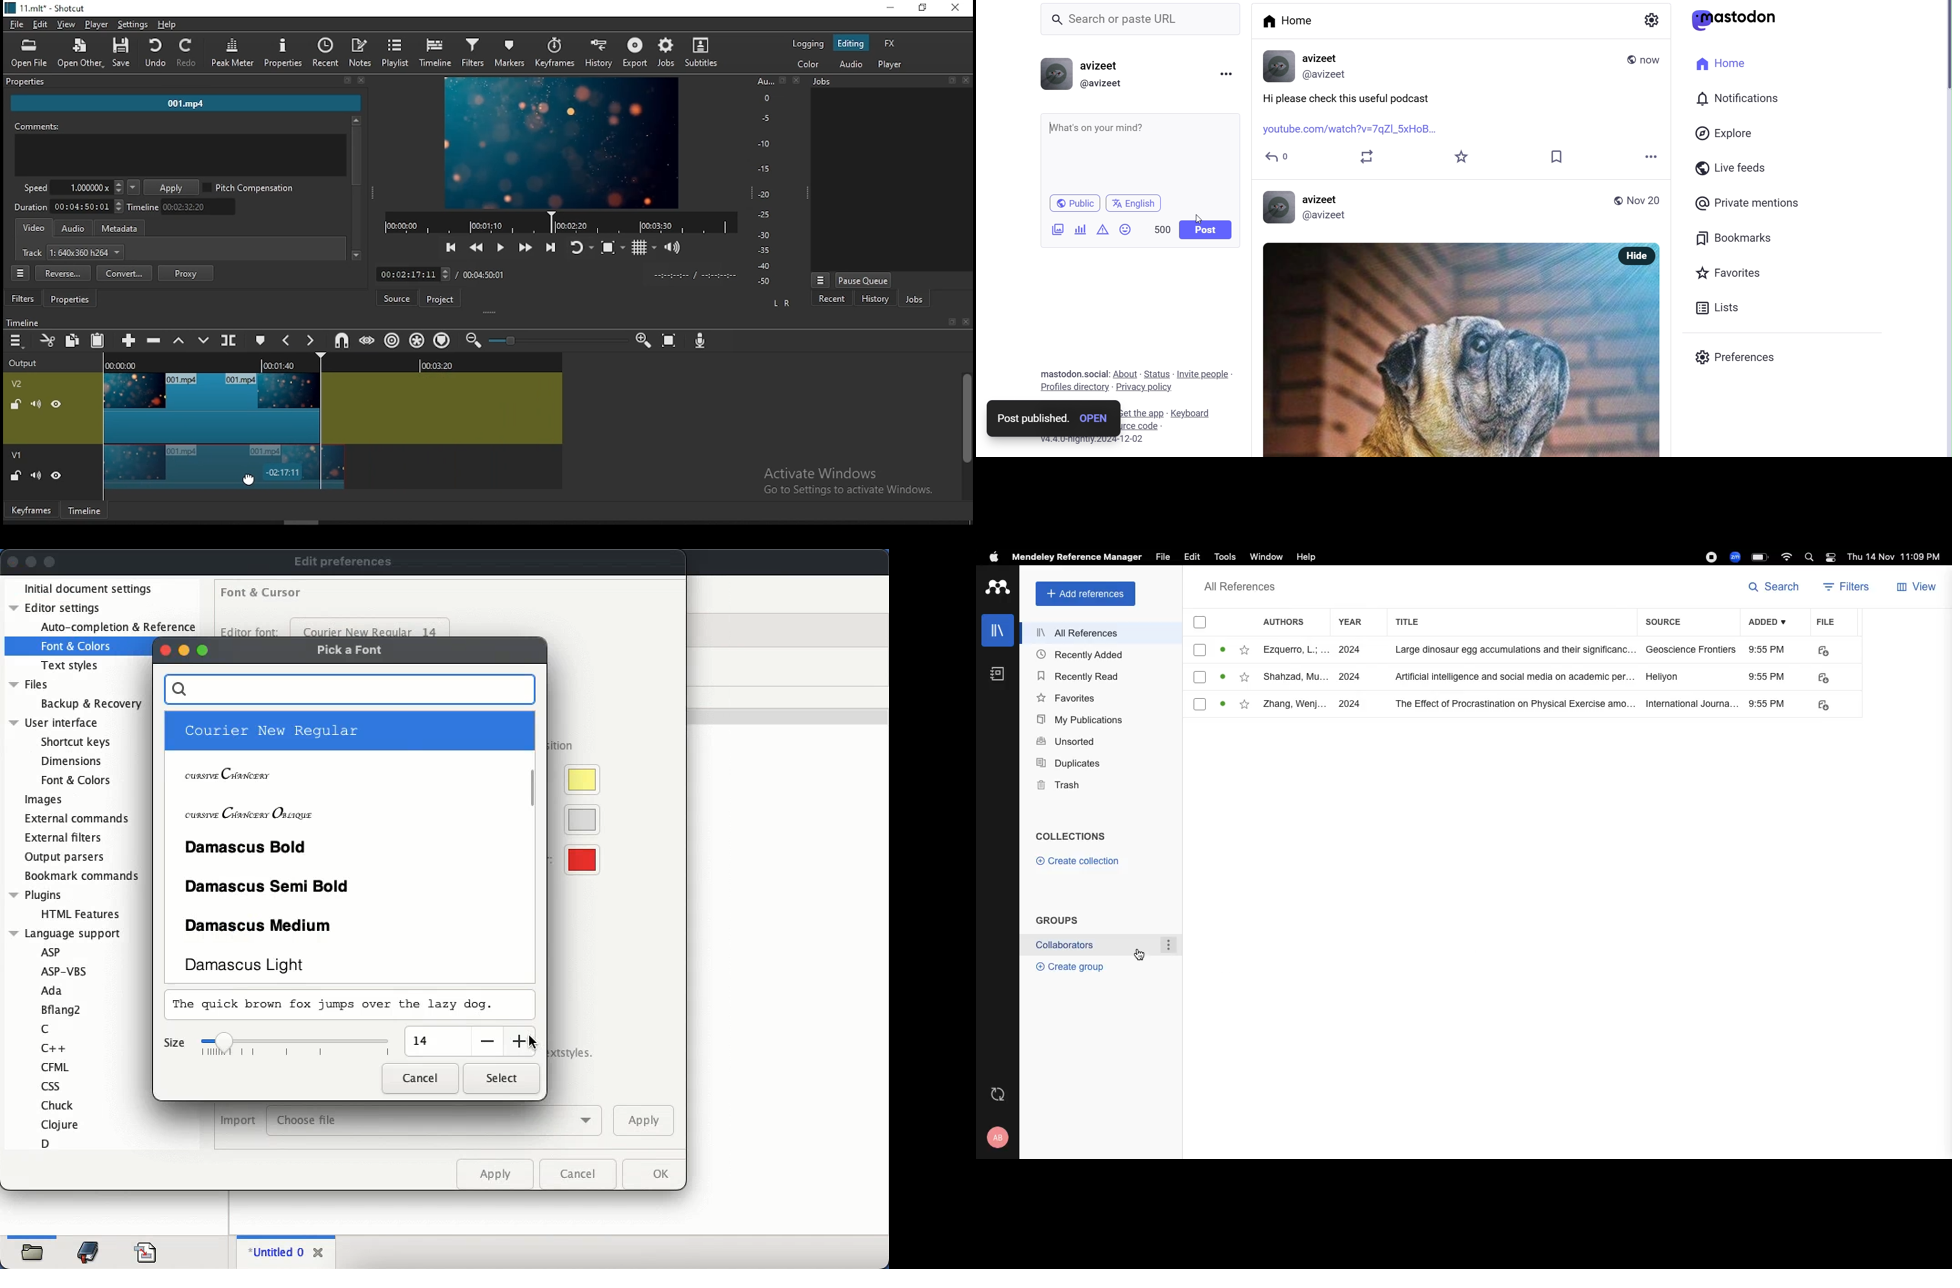 Image resolution: width=1960 pixels, height=1288 pixels. Describe the element at coordinates (1071, 375) in the screenshot. I see `mastodon social` at that location.